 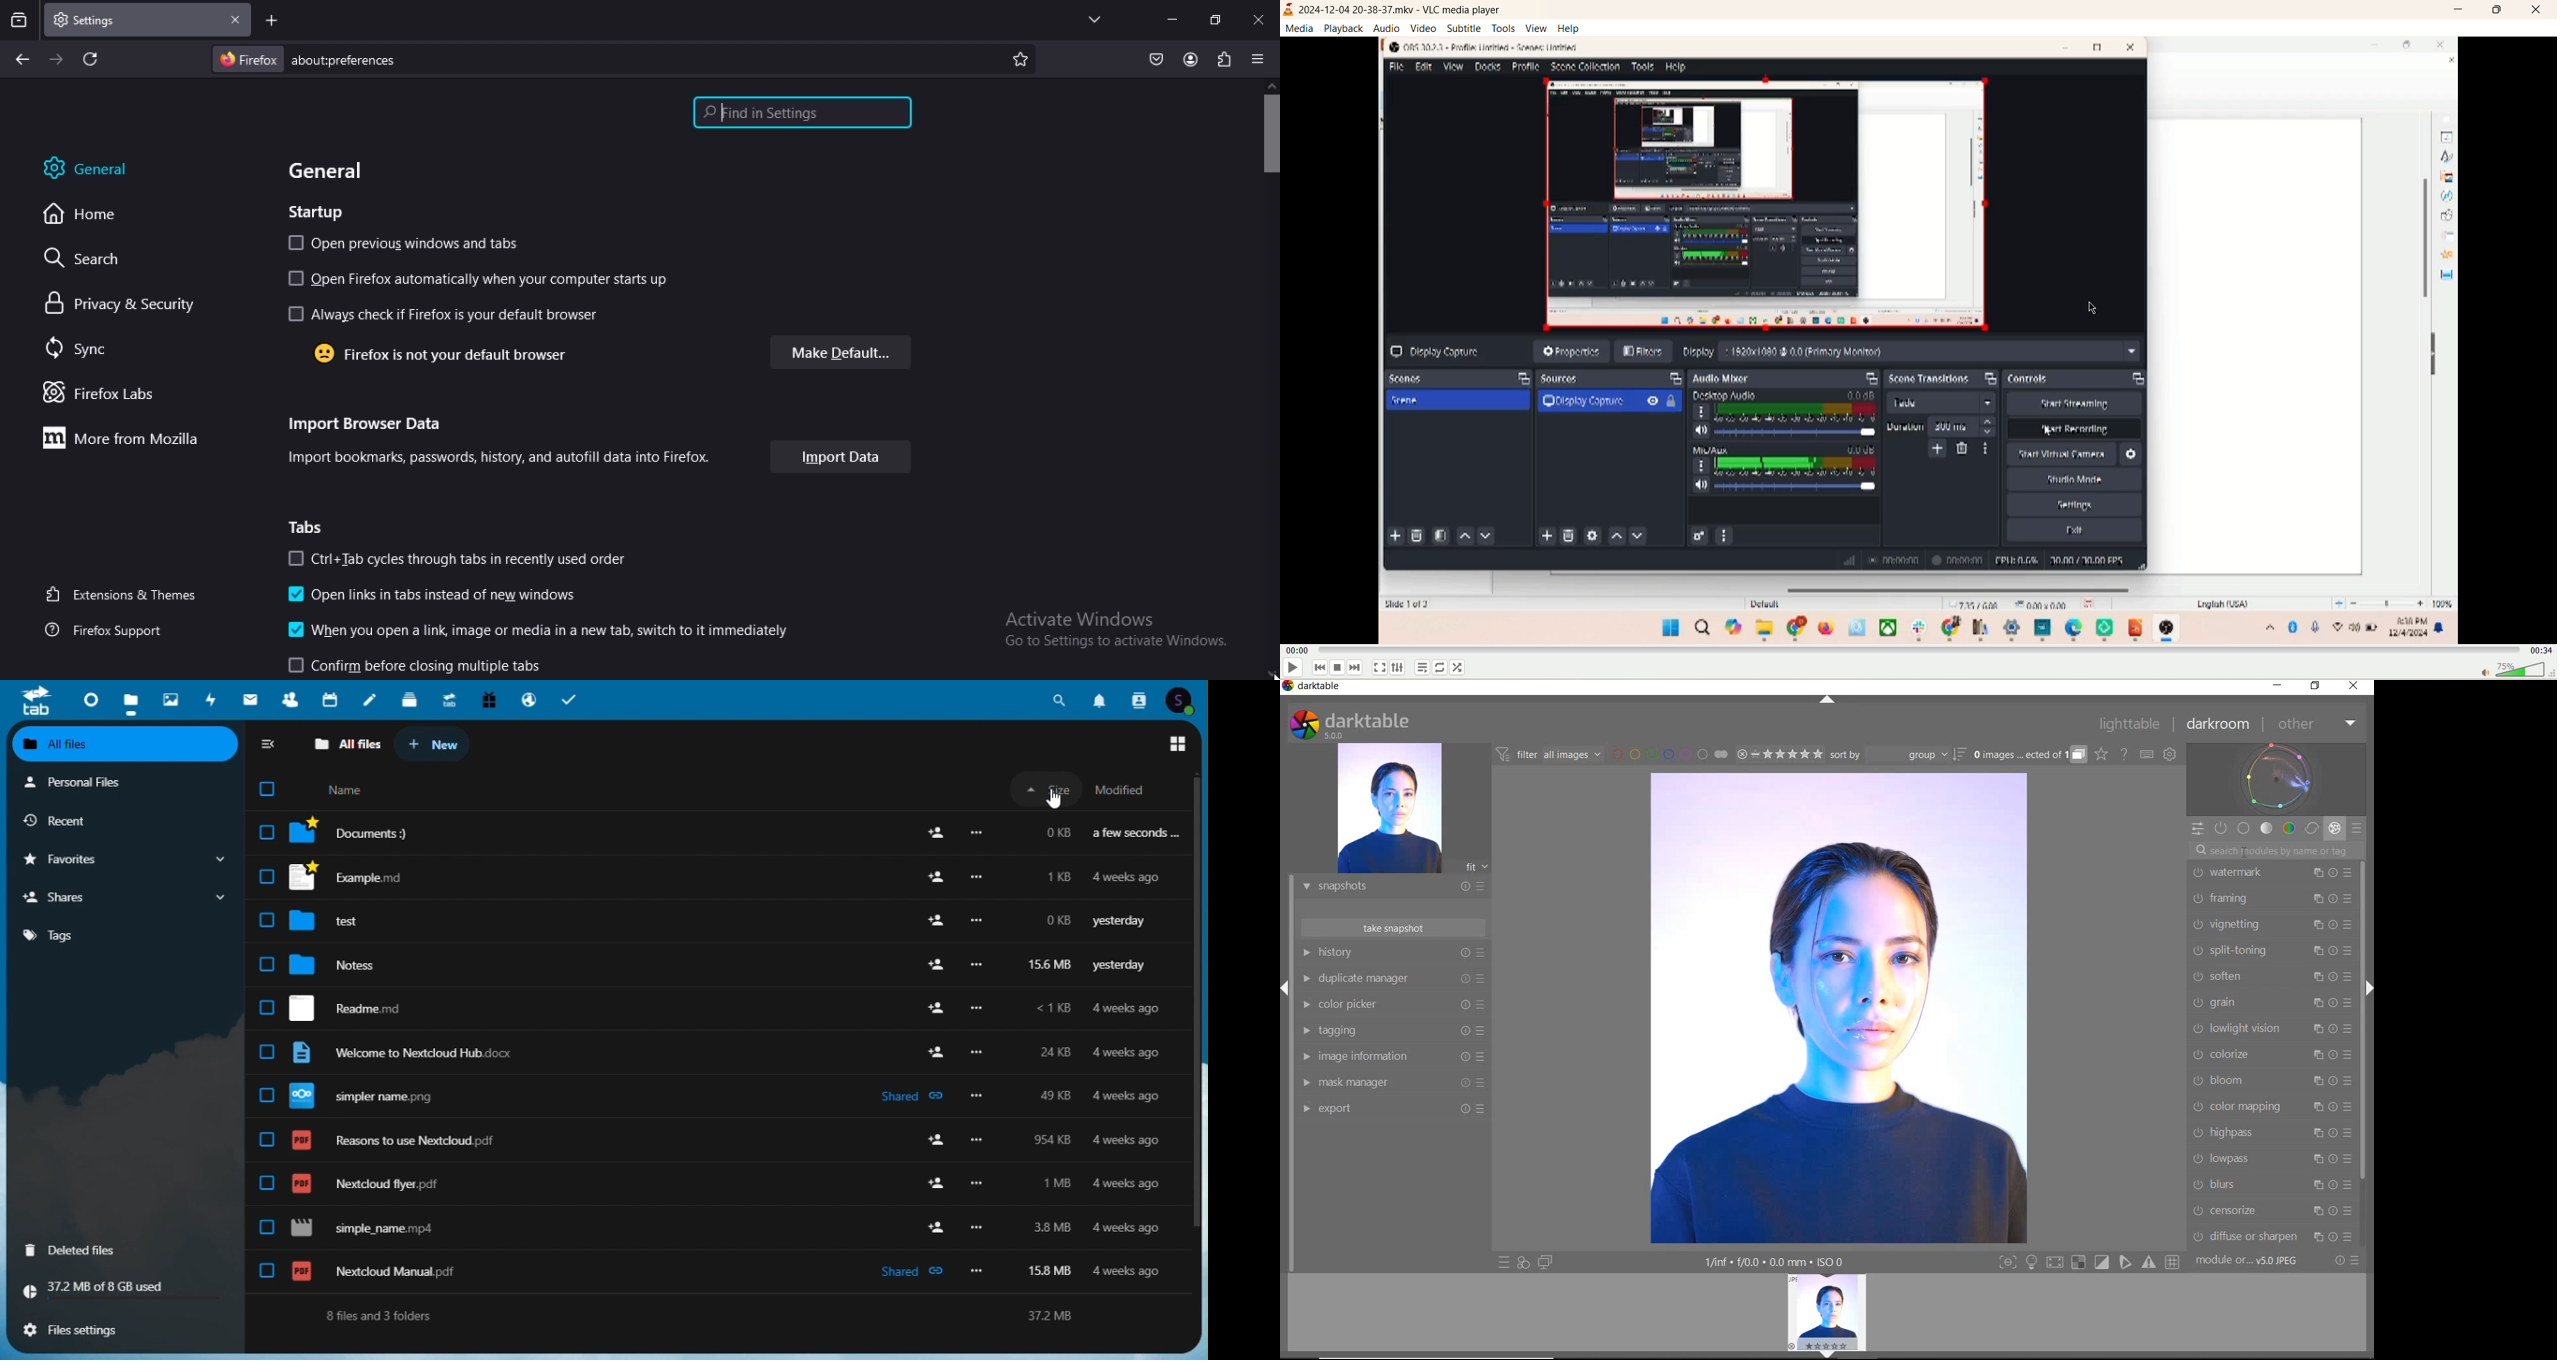 What do you see at coordinates (1349, 725) in the screenshot?
I see `SYSTEM LOGO` at bounding box center [1349, 725].